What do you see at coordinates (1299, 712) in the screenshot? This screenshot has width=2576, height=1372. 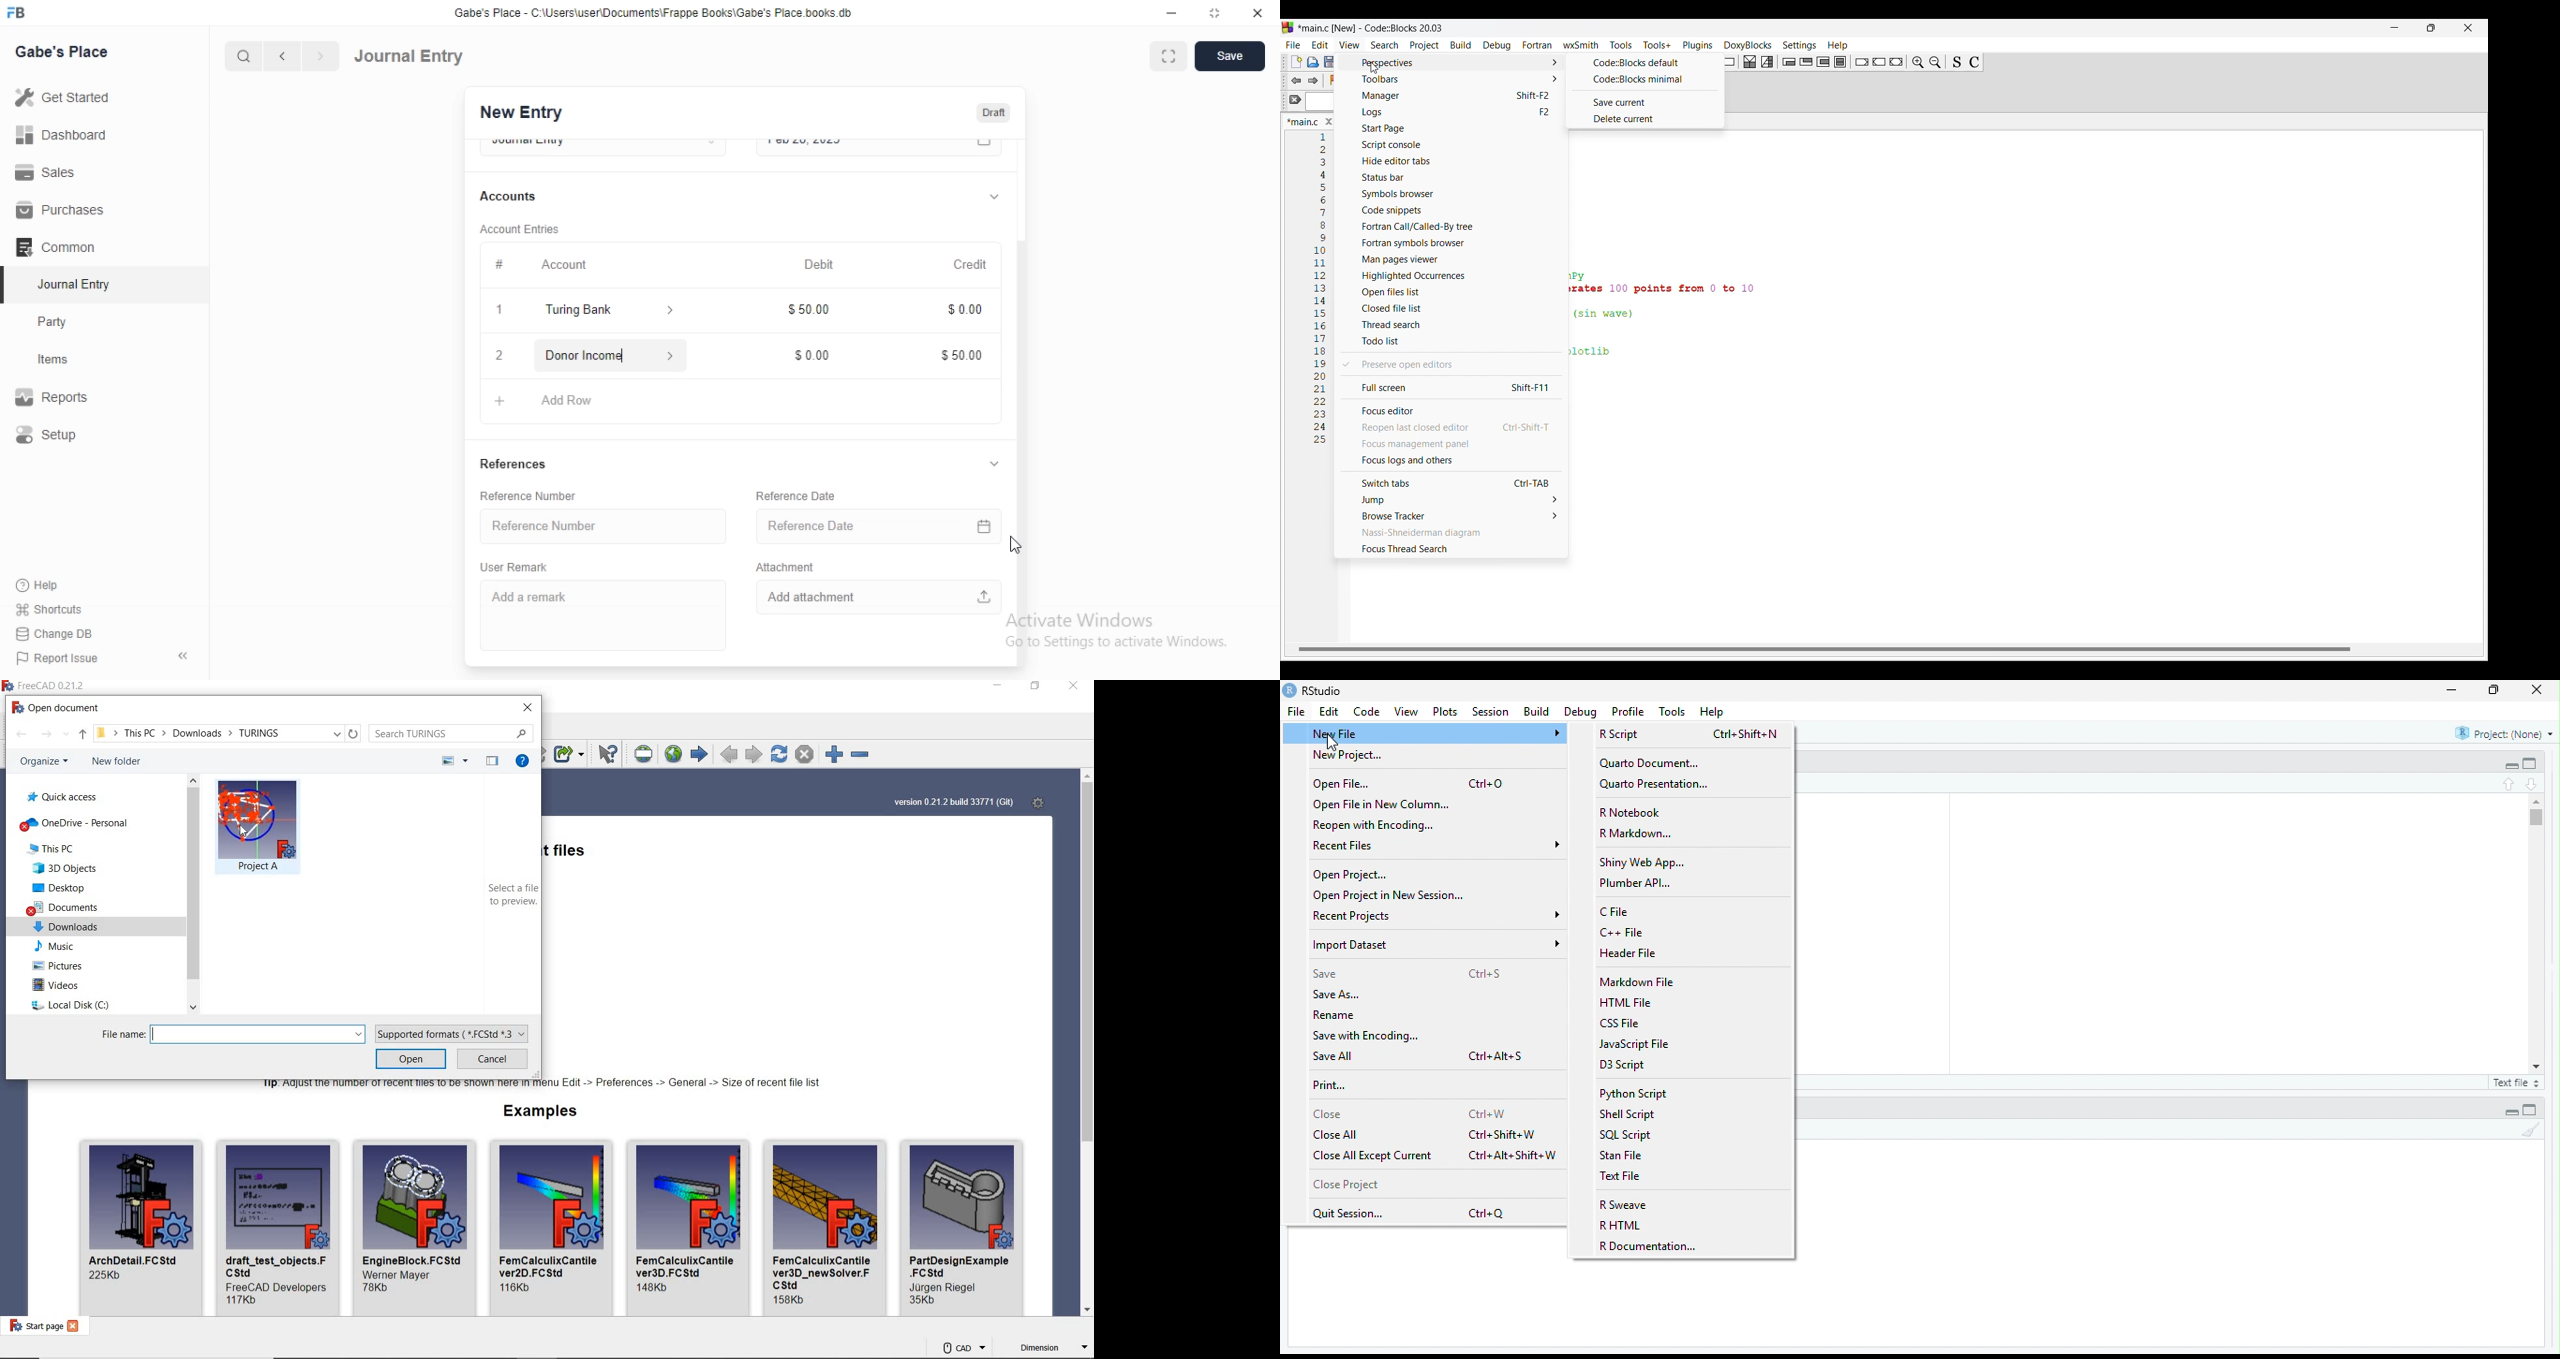 I see `File` at bounding box center [1299, 712].